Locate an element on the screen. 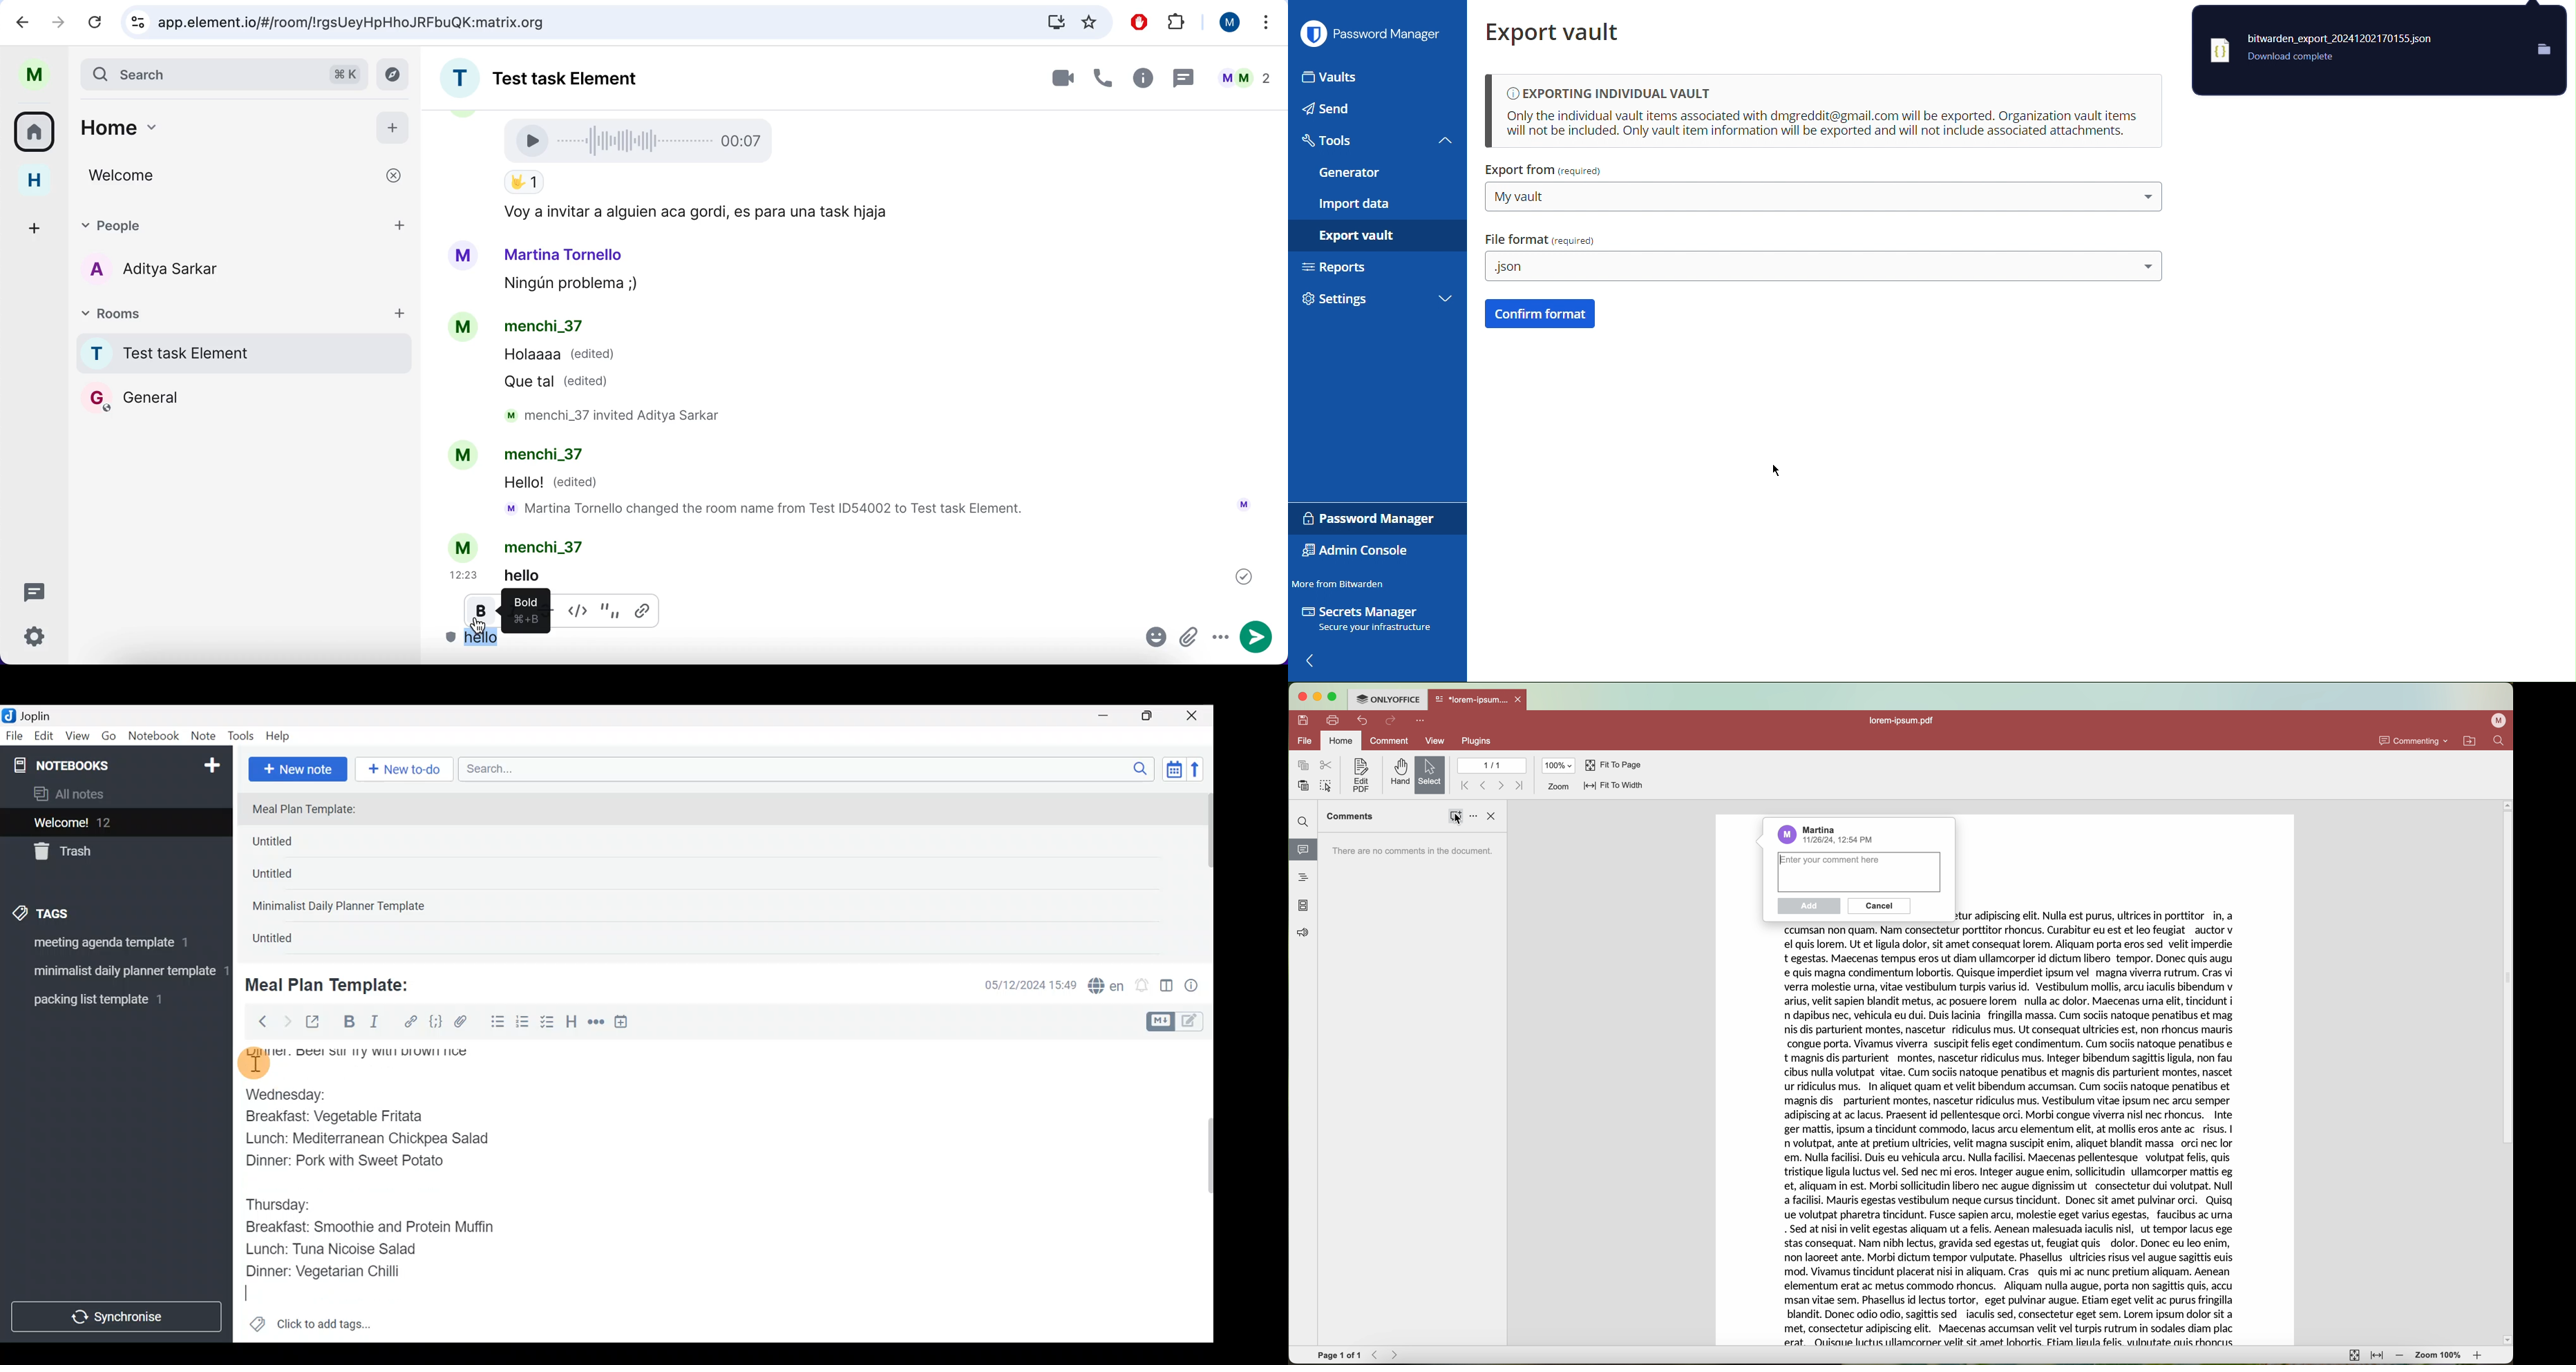  cursor is located at coordinates (1459, 820).